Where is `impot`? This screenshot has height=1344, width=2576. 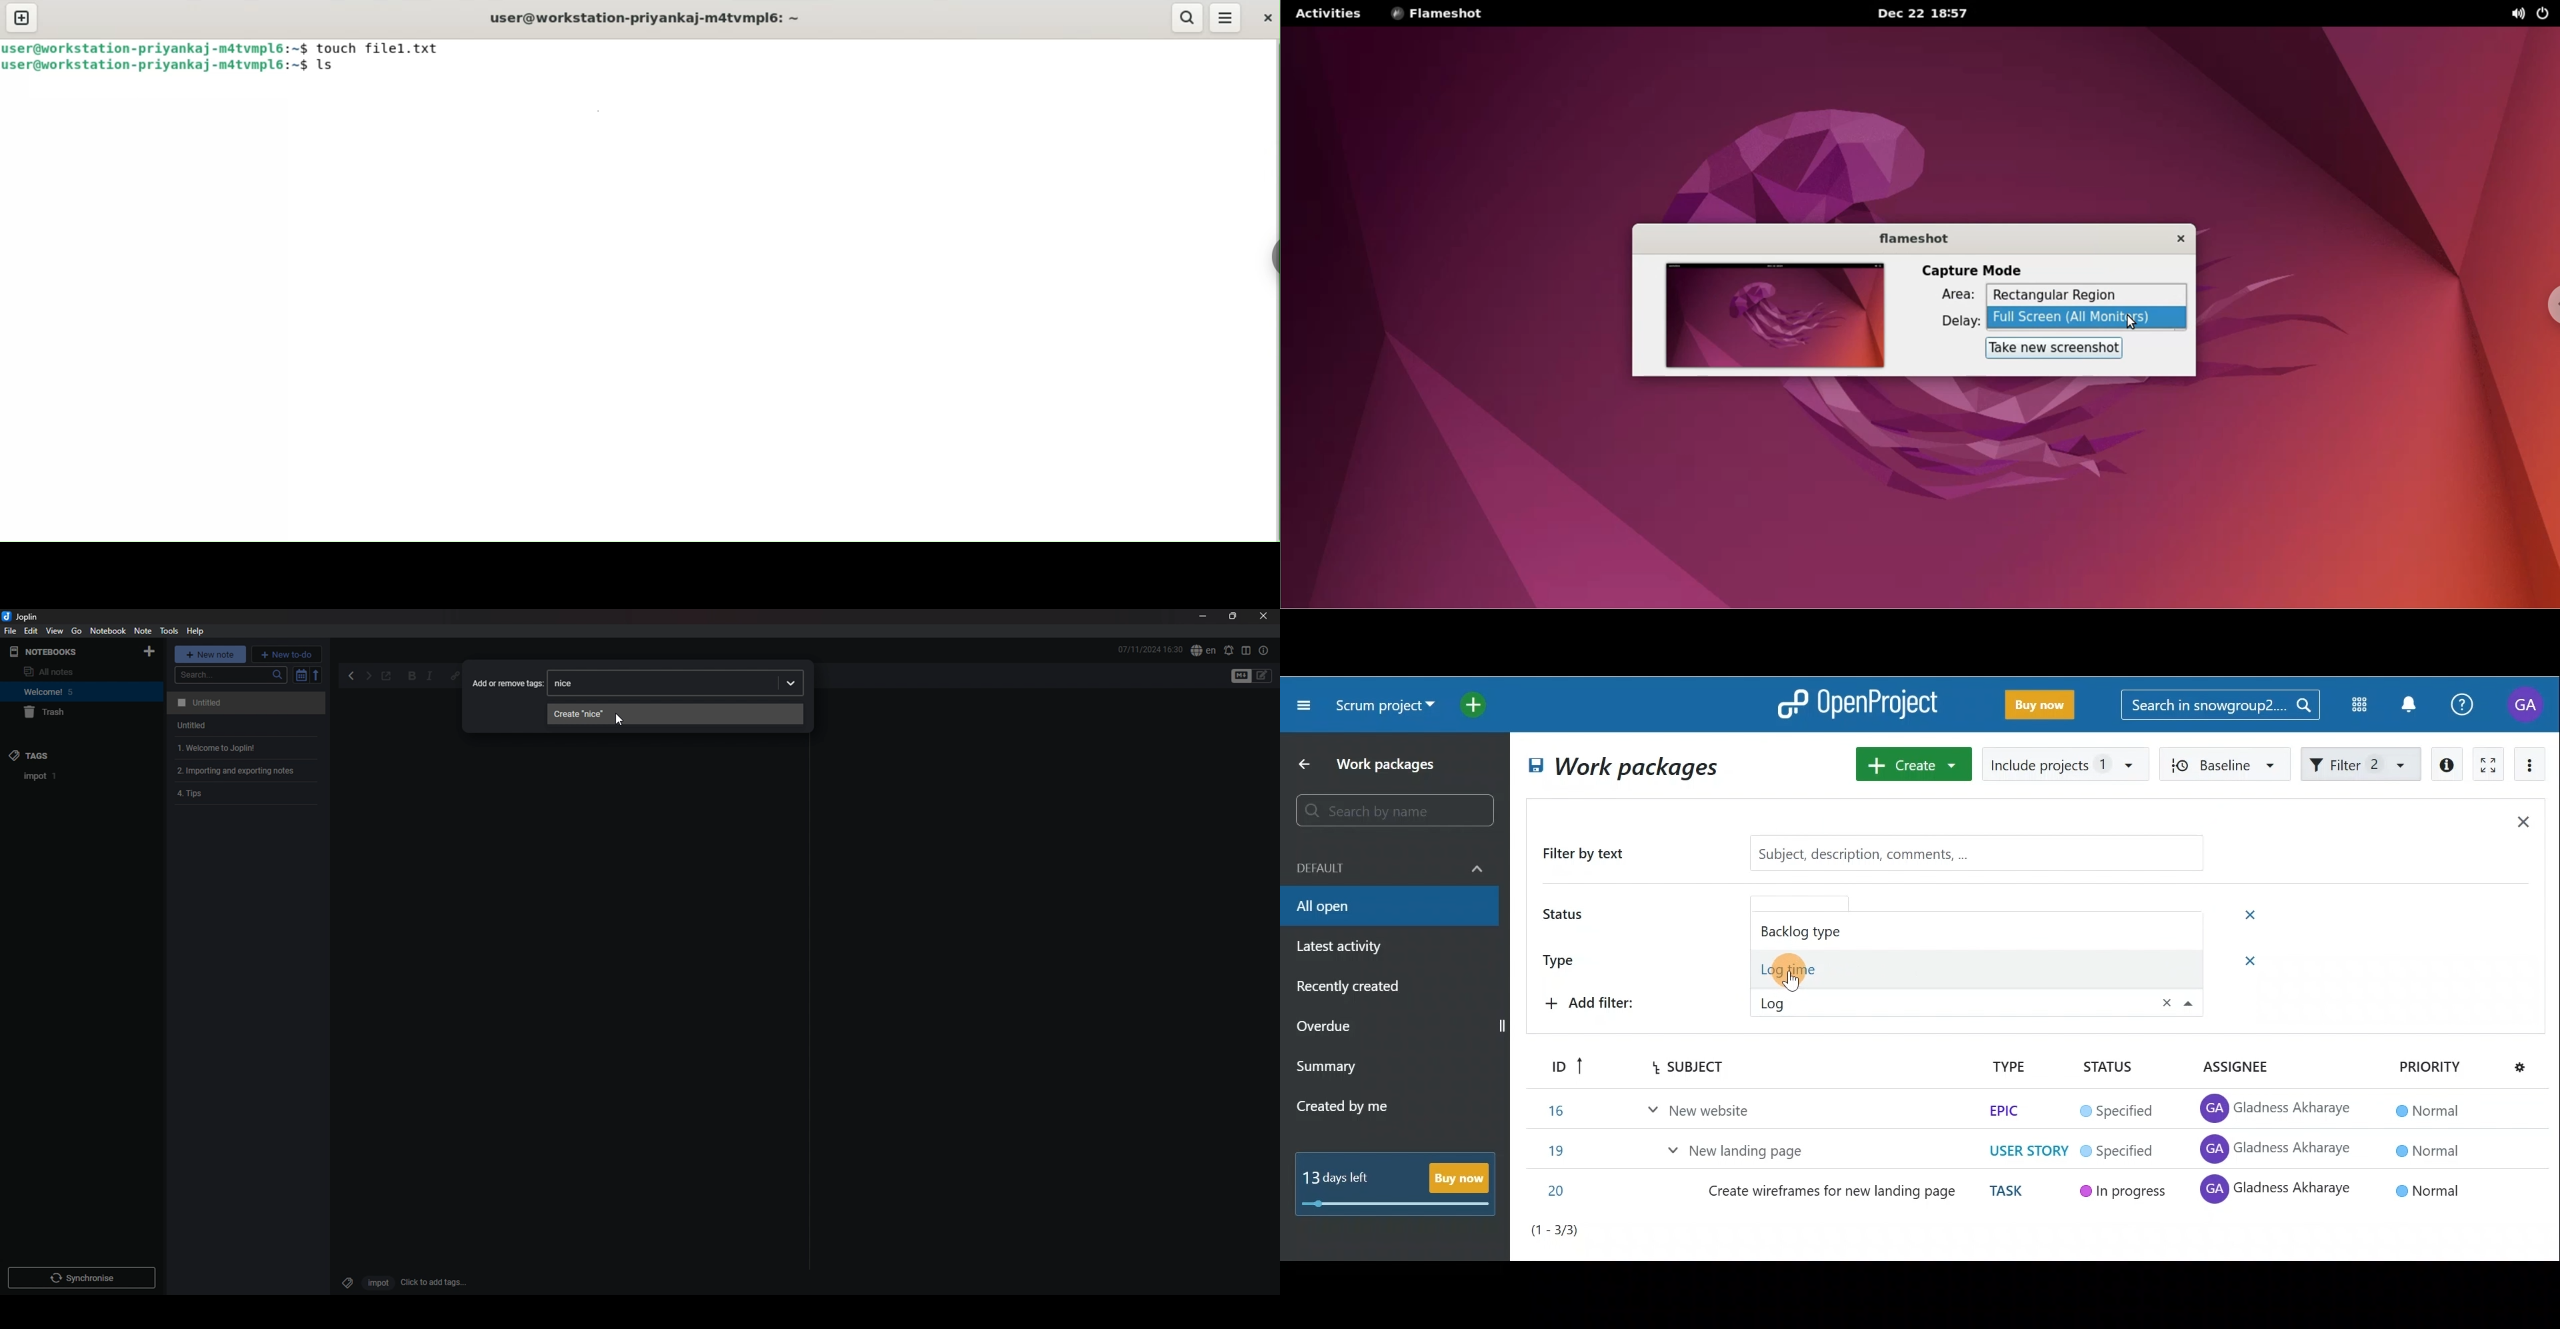
impot is located at coordinates (376, 1283).